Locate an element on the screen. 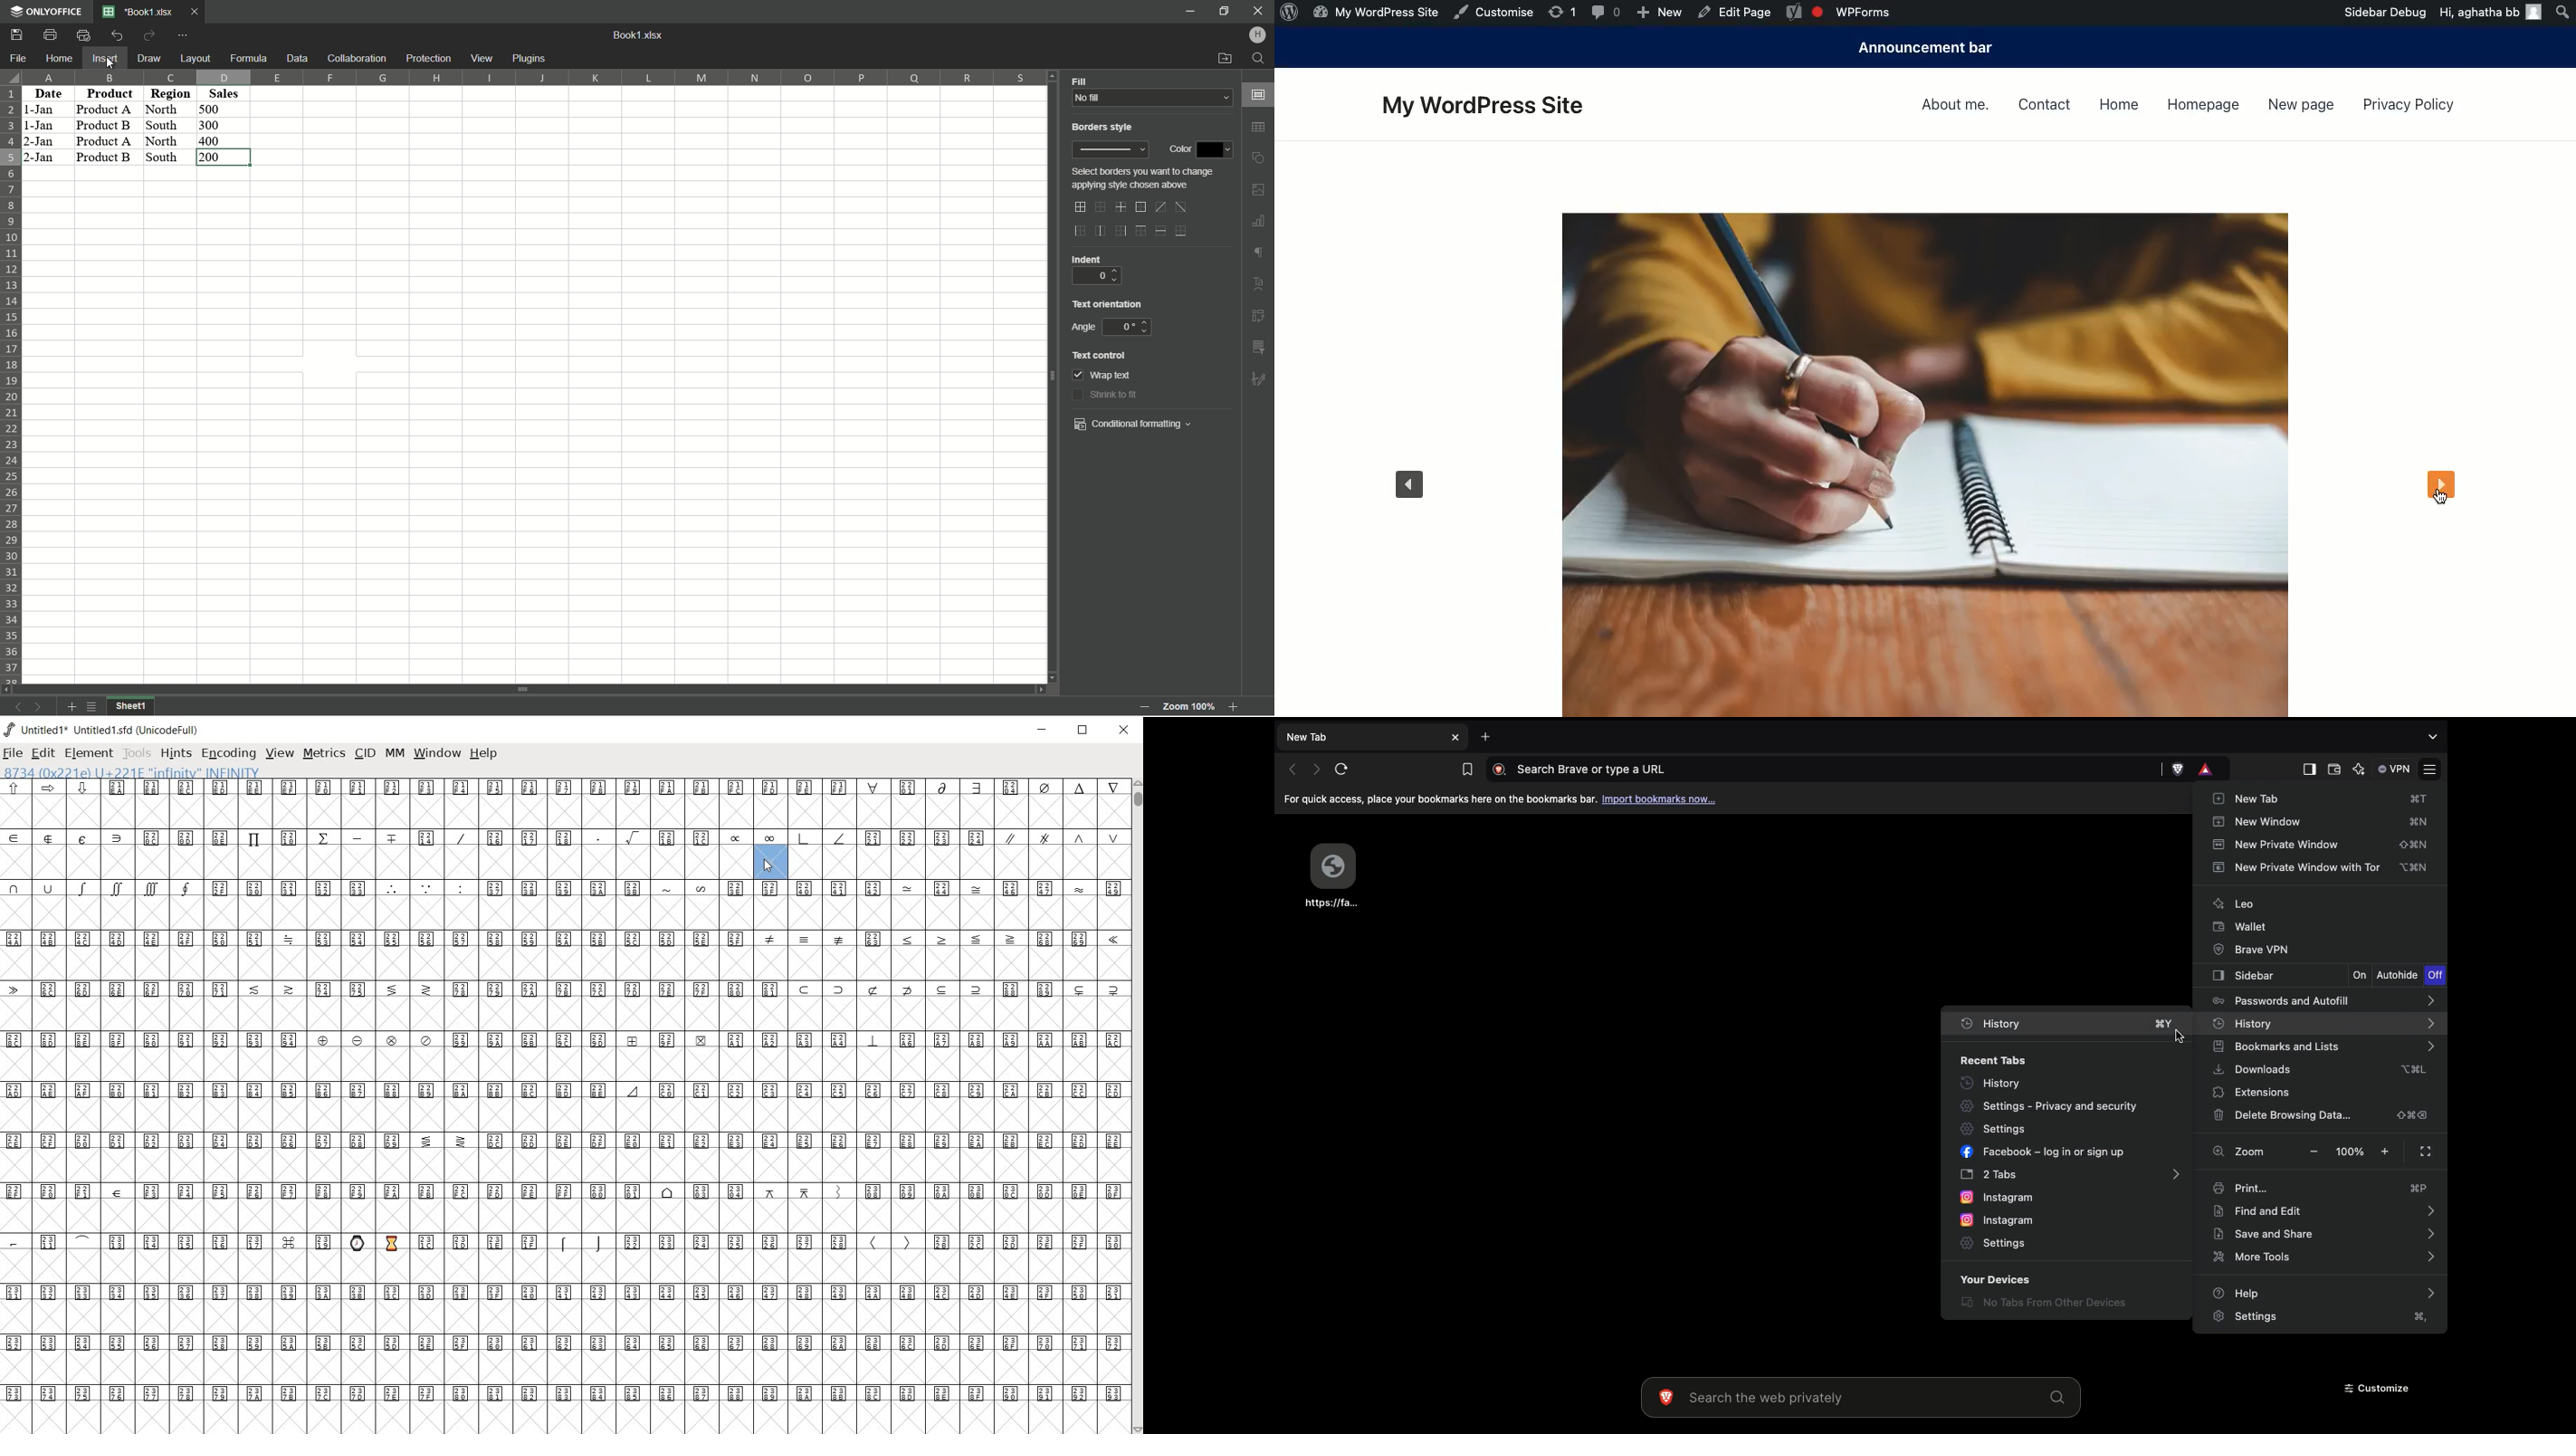  No fill is located at coordinates (1151, 98).